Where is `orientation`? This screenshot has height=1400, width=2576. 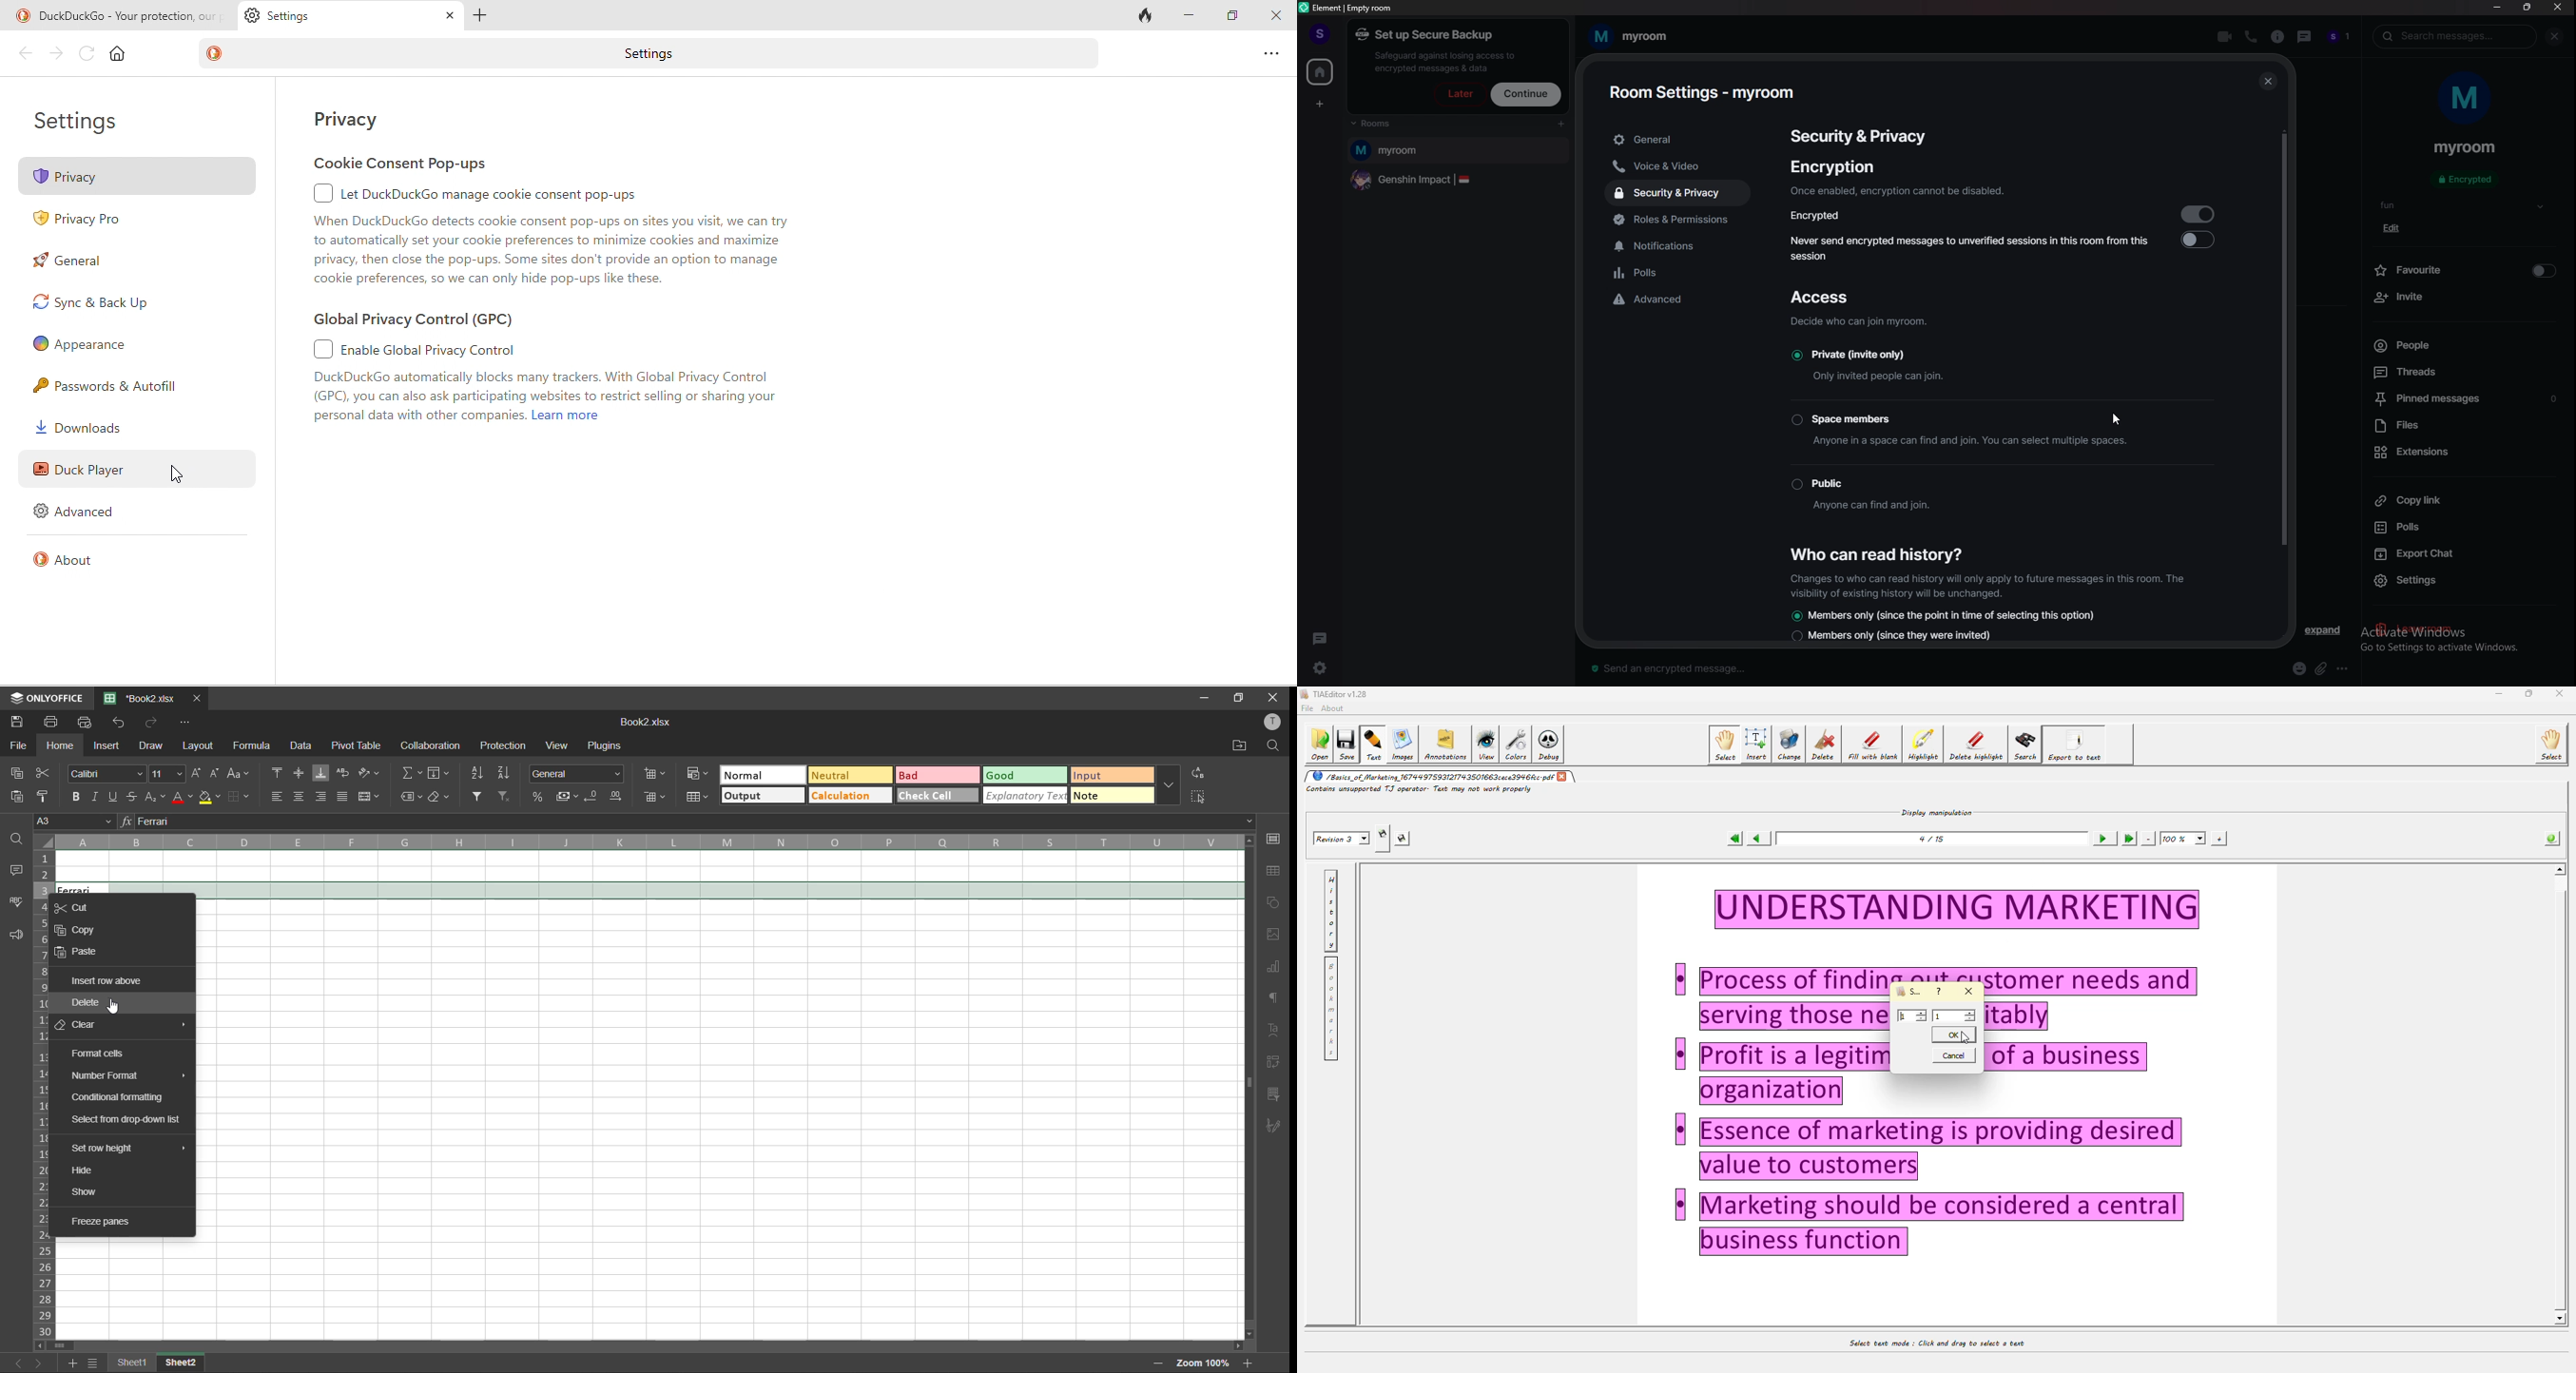
orientation is located at coordinates (374, 771).